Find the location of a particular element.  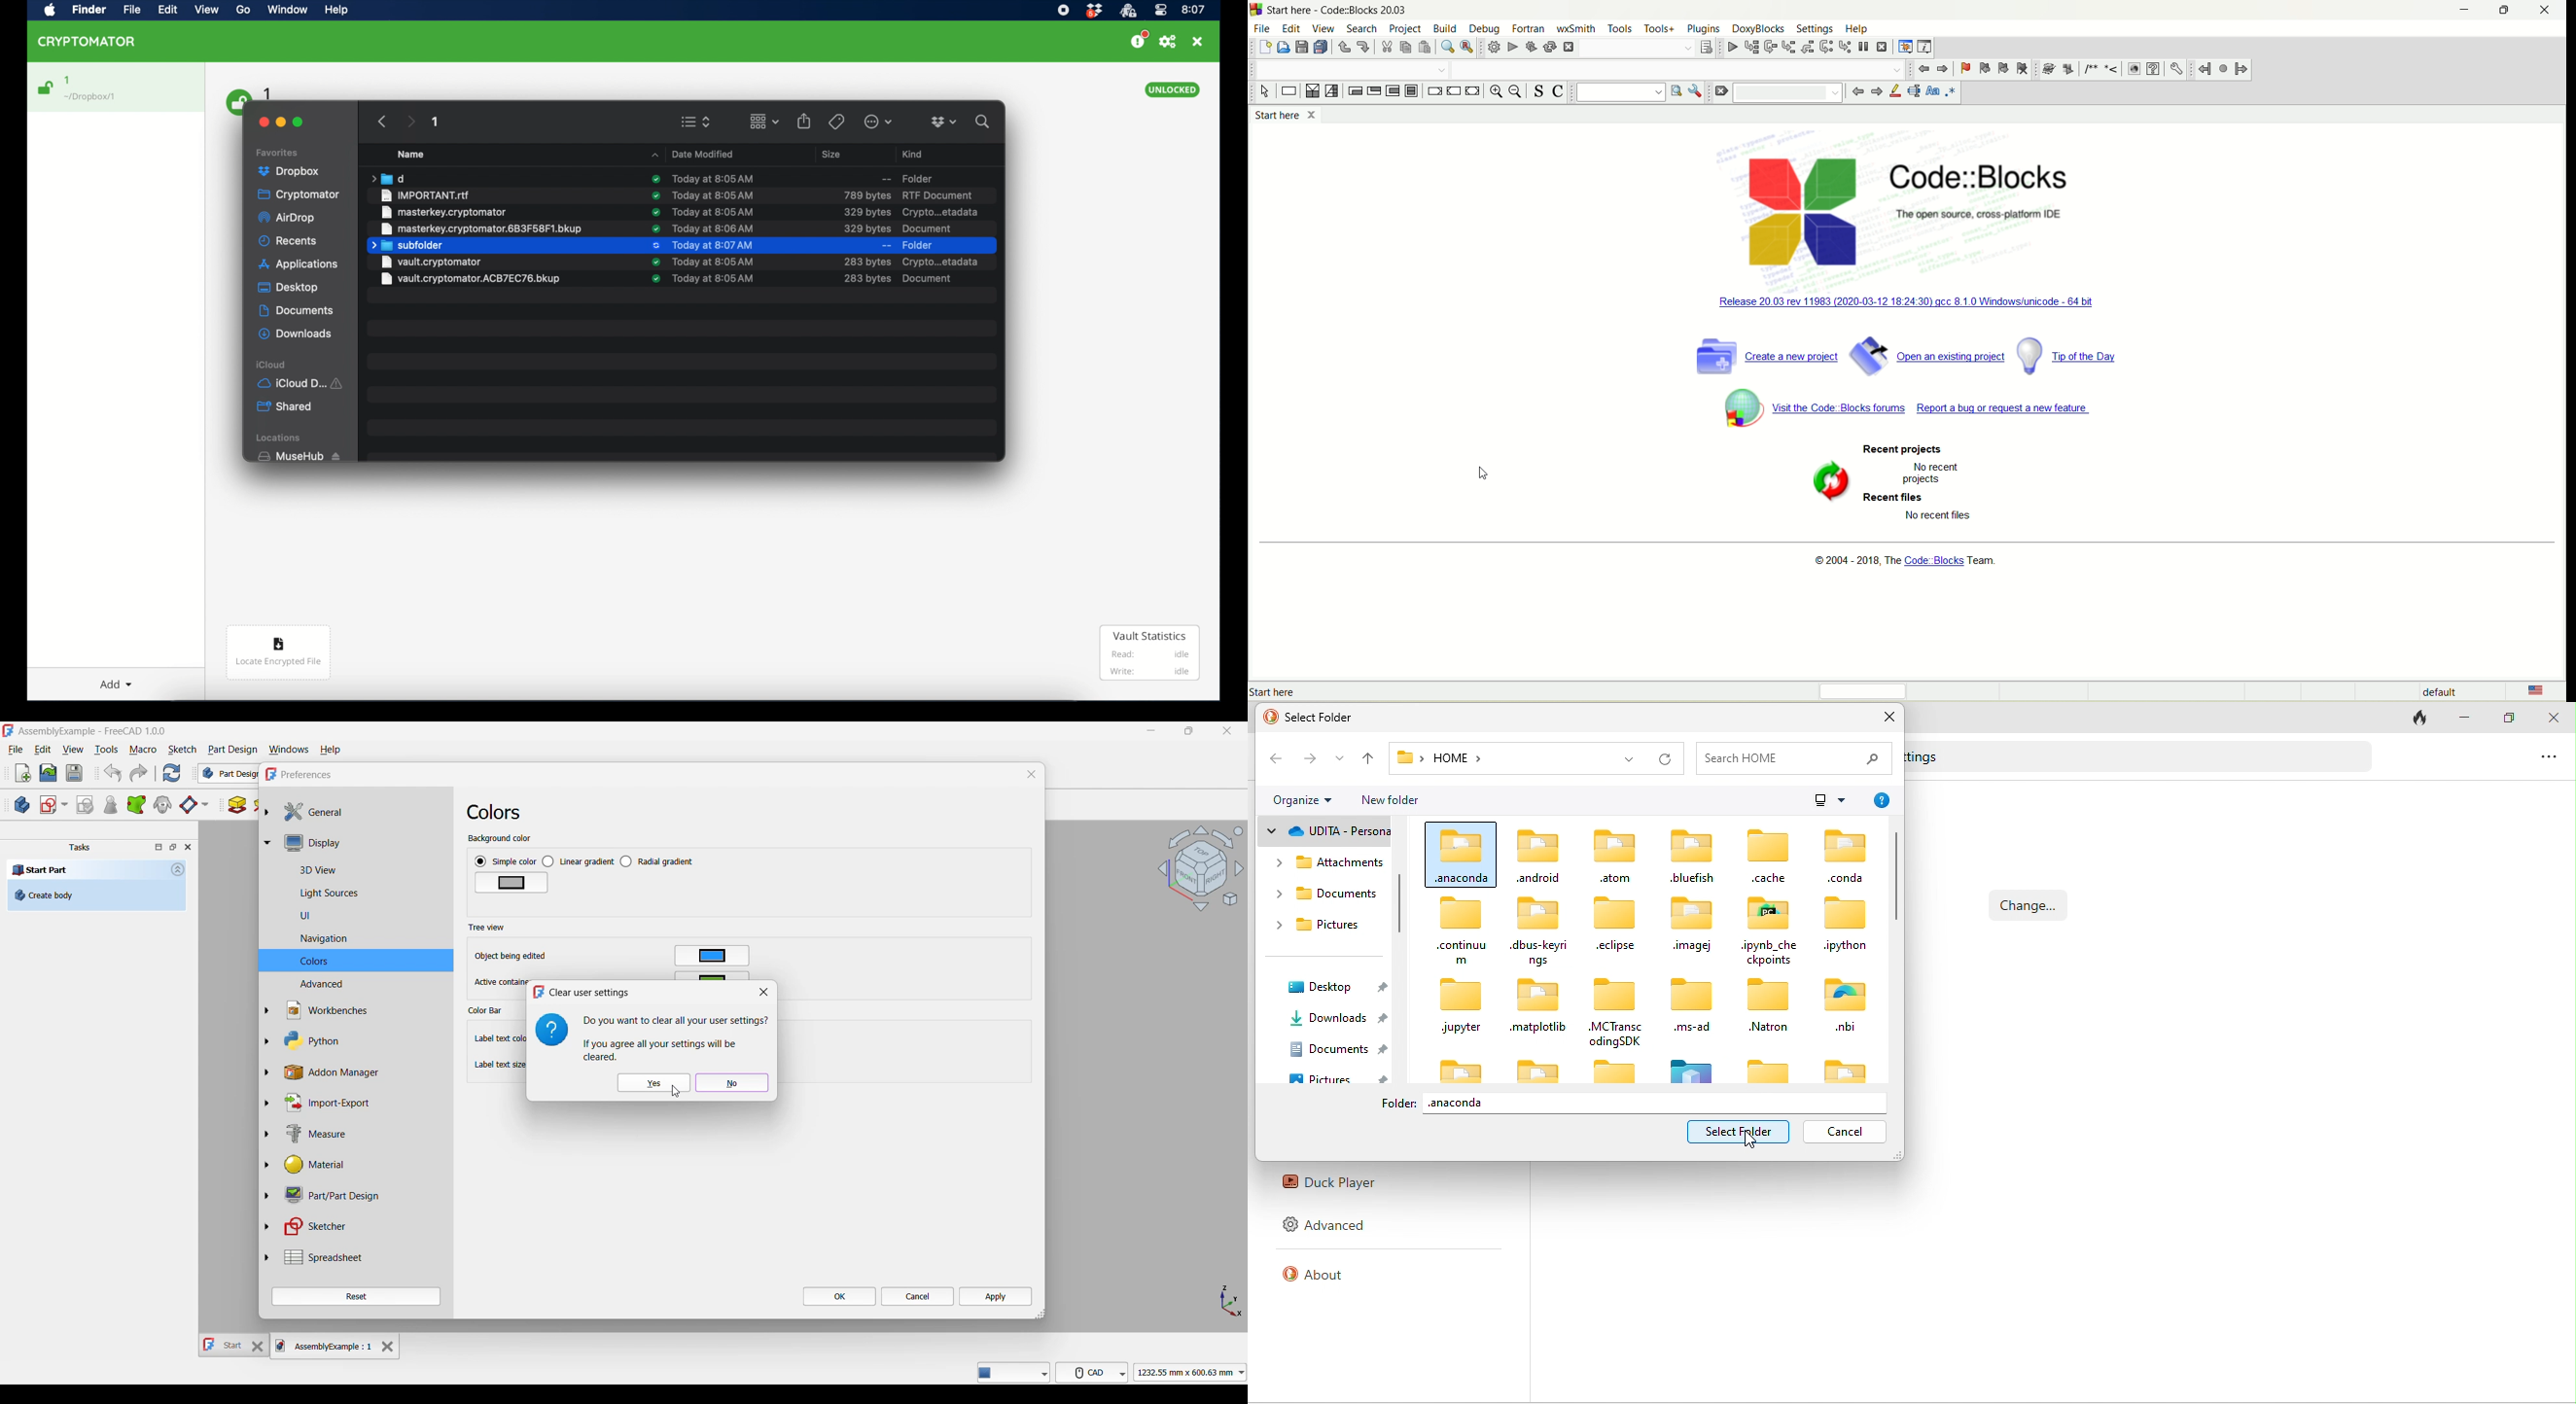

create a new project is located at coordinates (1766, 354).